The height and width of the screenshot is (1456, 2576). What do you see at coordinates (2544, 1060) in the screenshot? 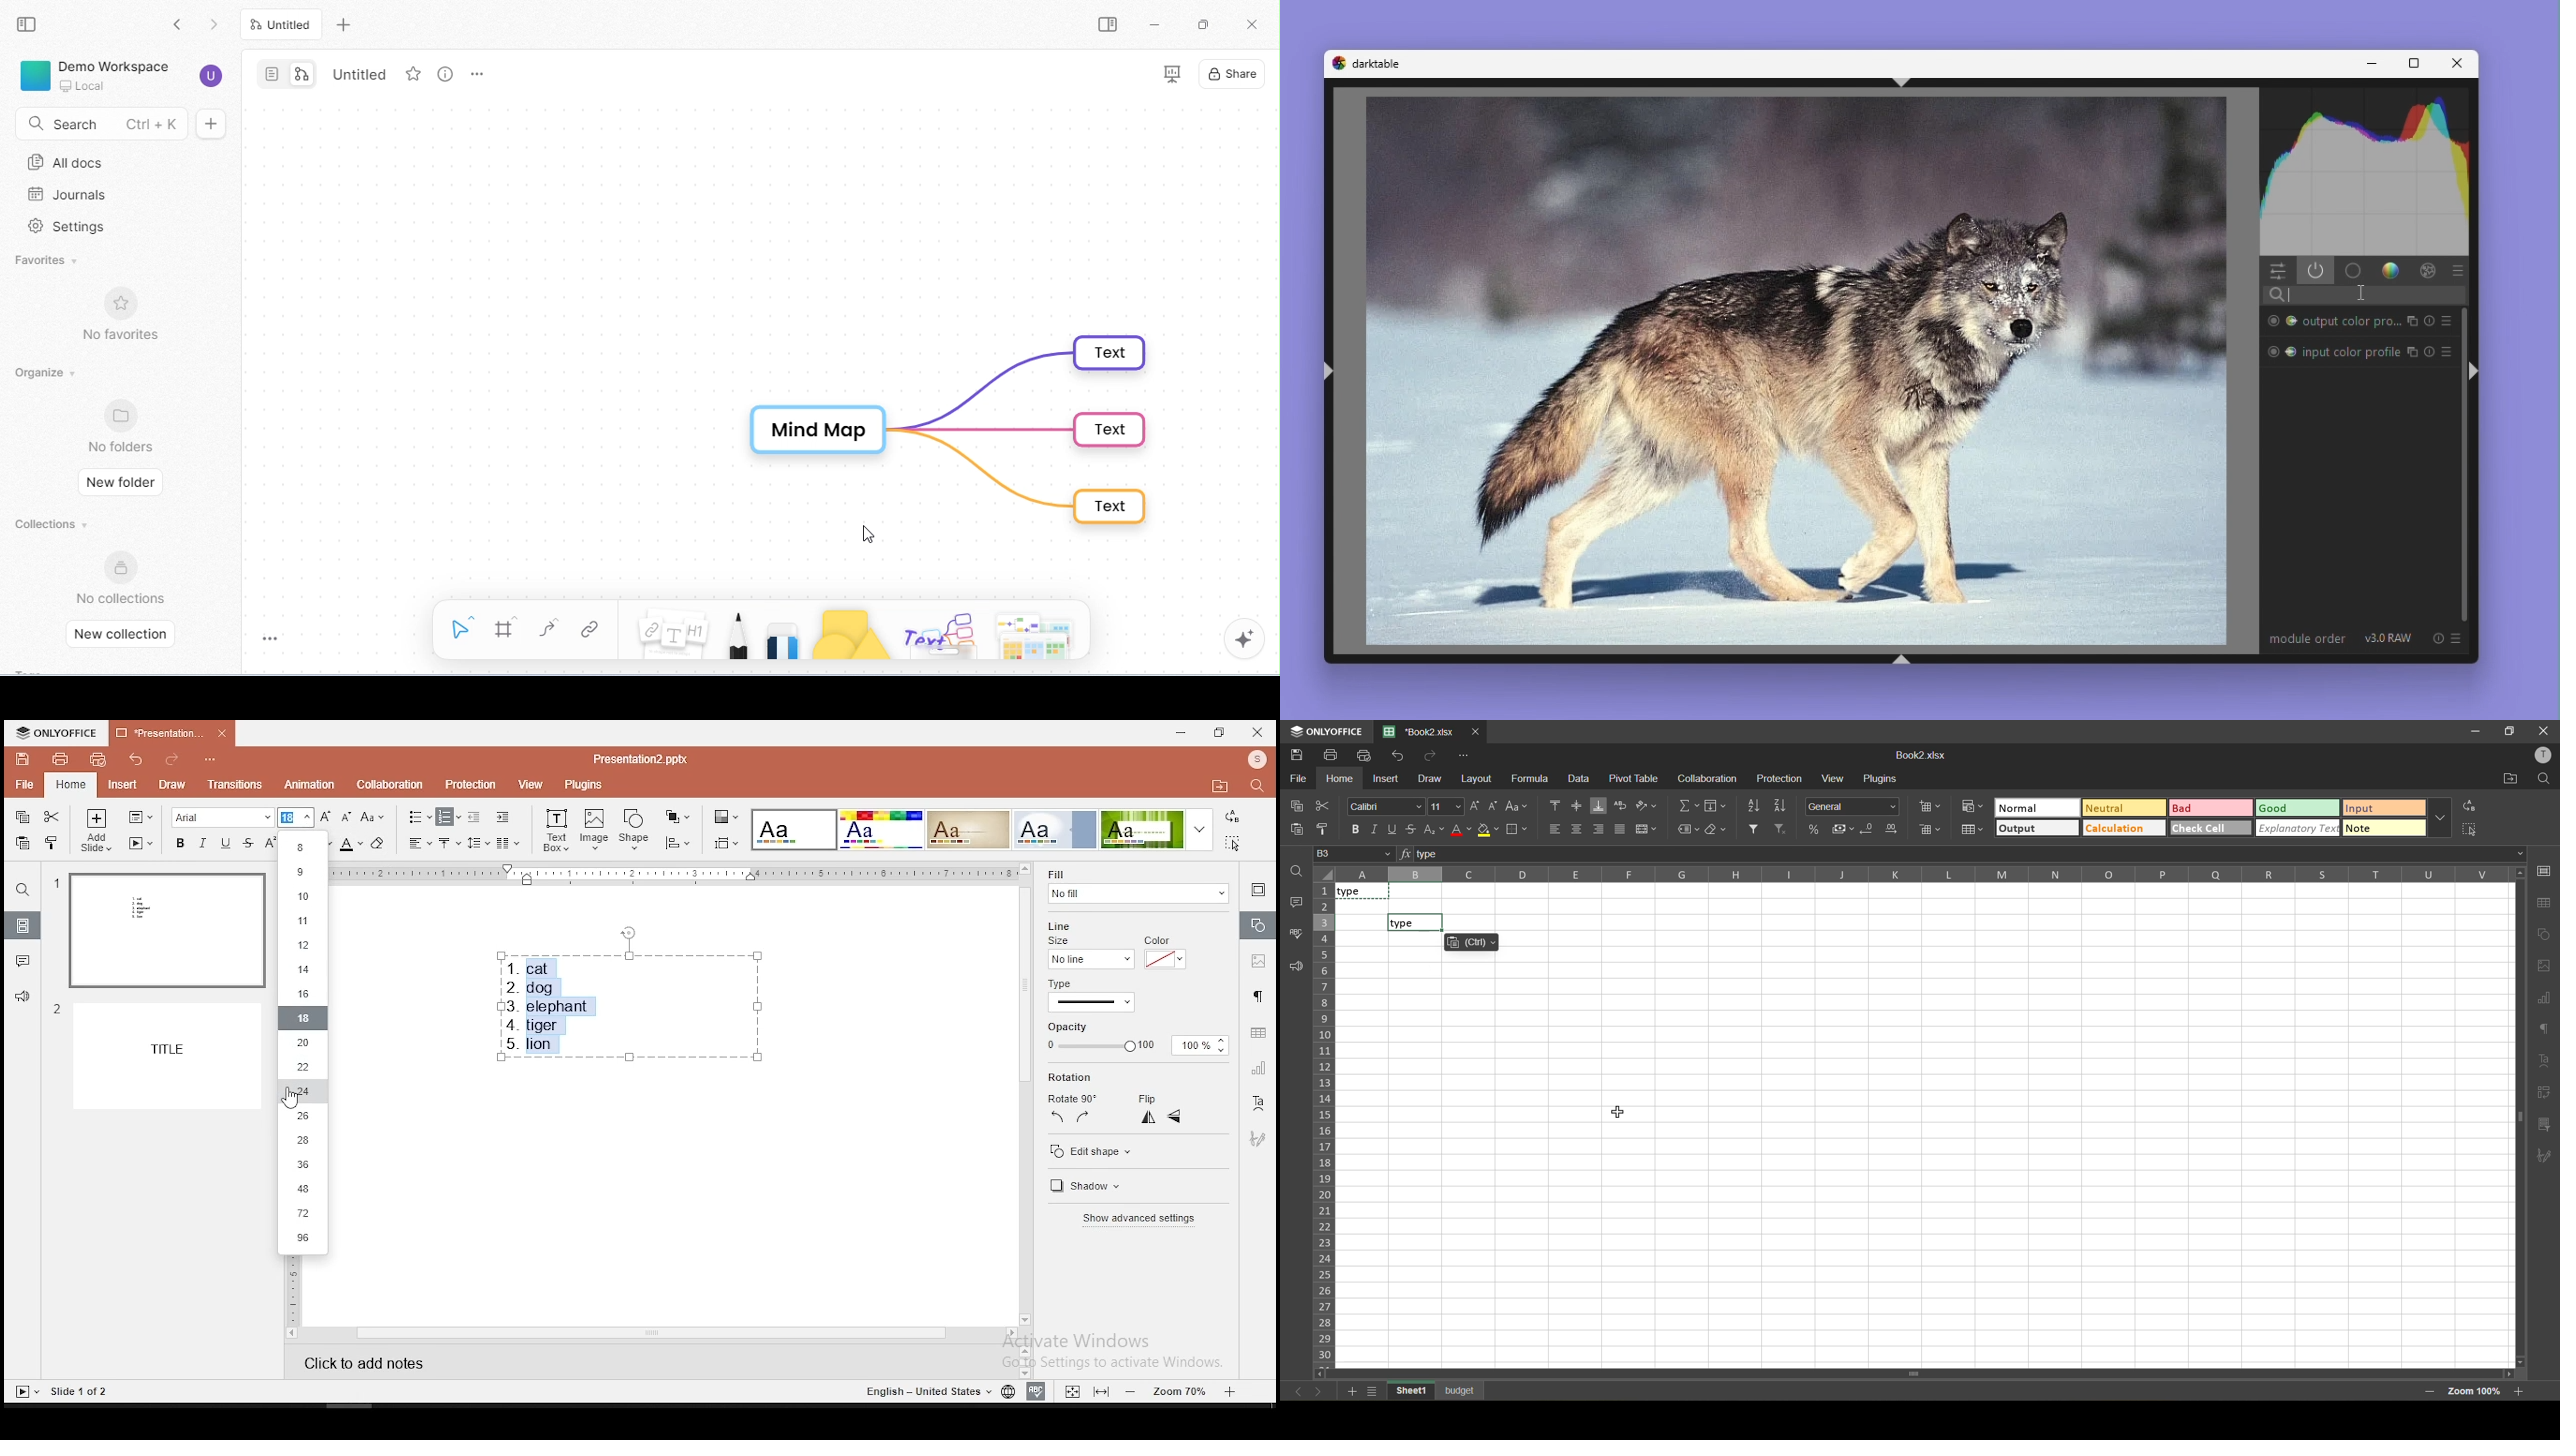
I see `text` at bounding box center [2544, 1060].